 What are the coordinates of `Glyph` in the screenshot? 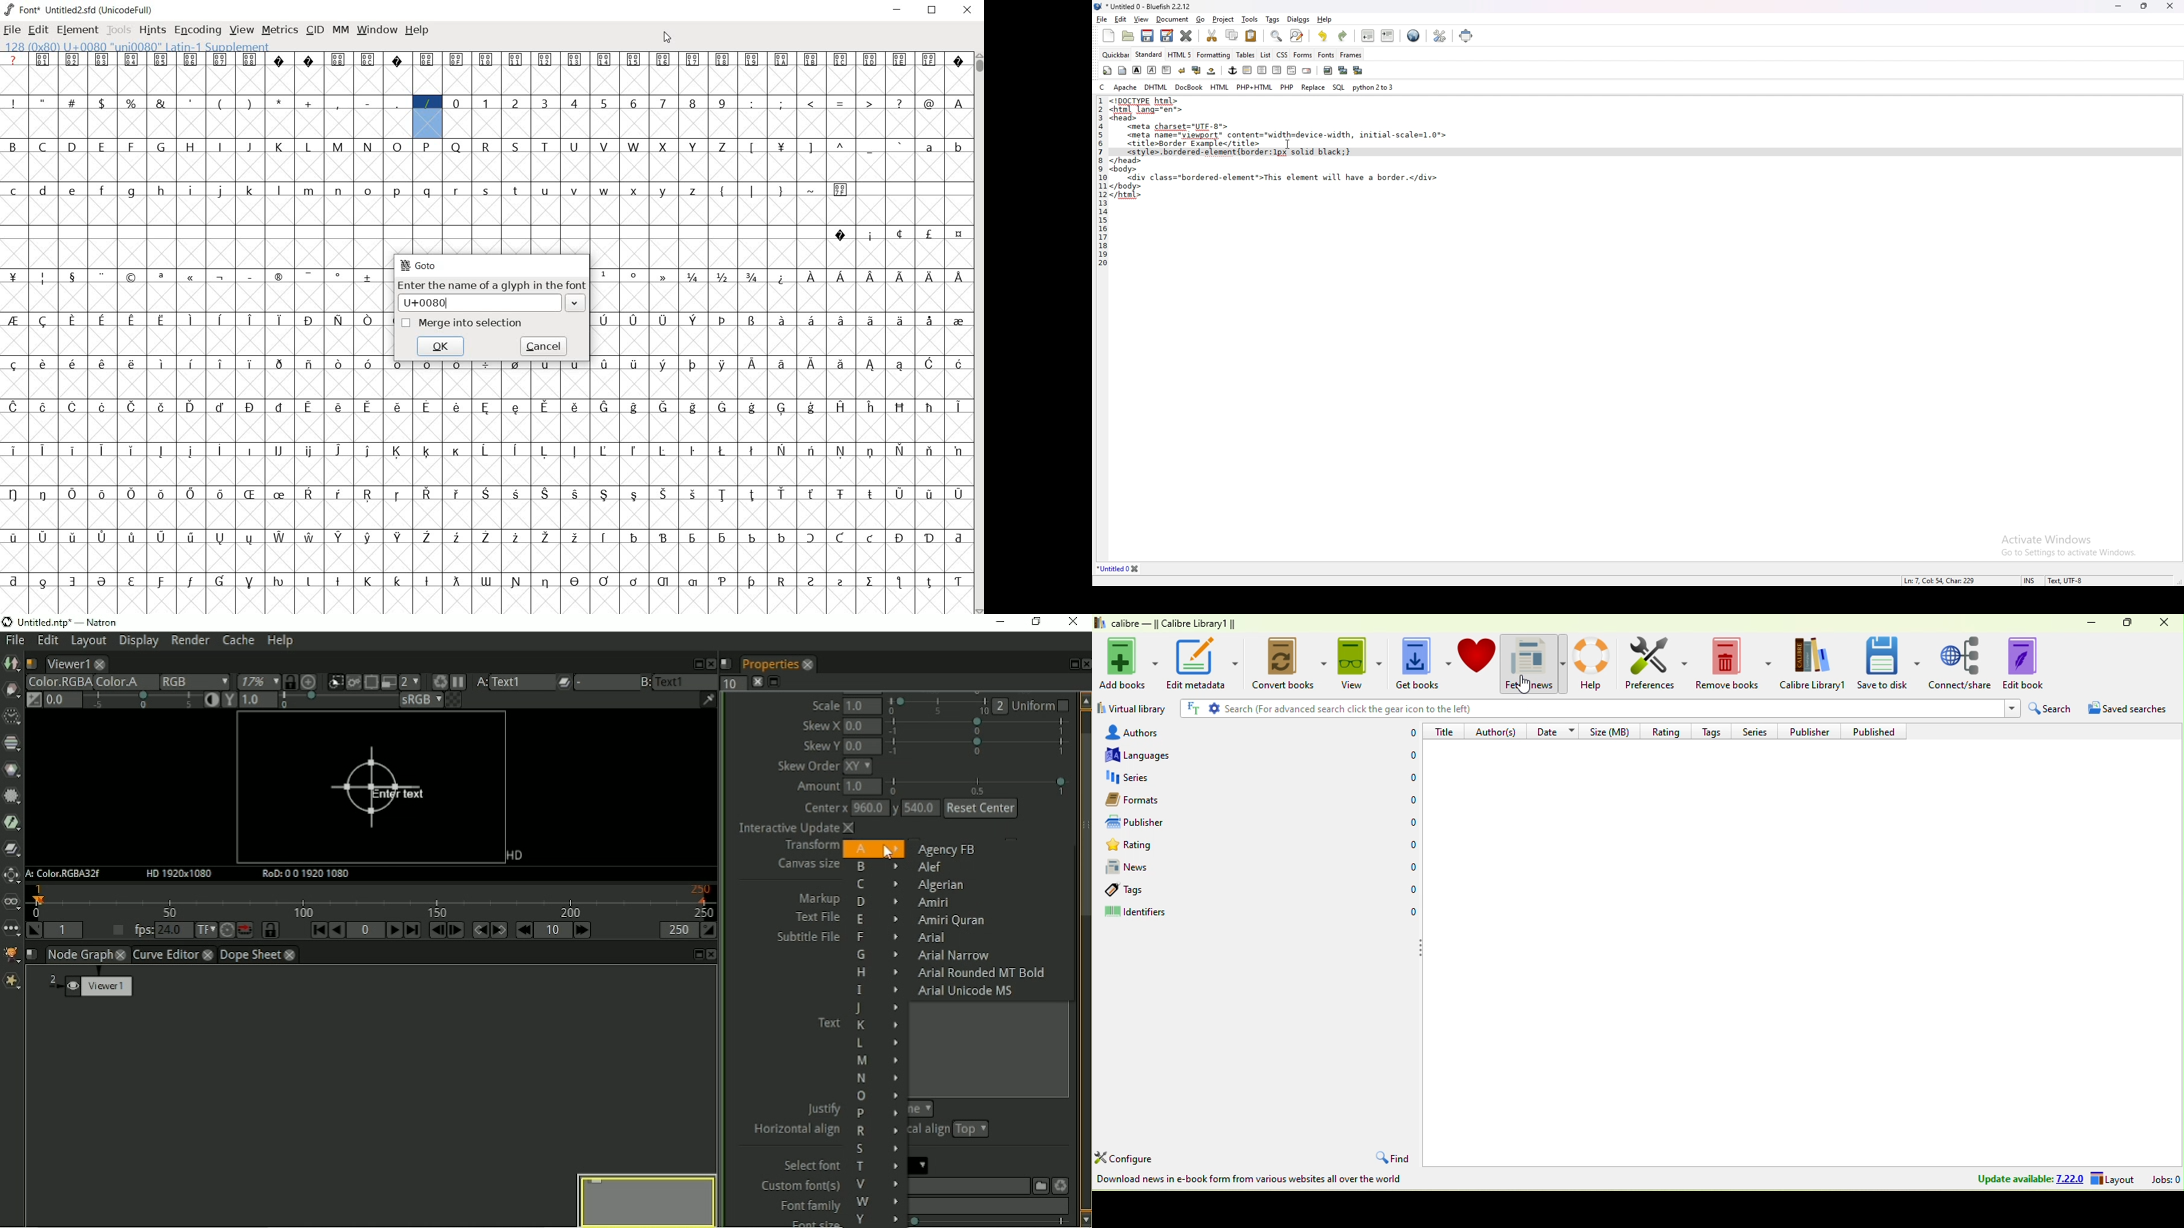 It's located at (13, 59).